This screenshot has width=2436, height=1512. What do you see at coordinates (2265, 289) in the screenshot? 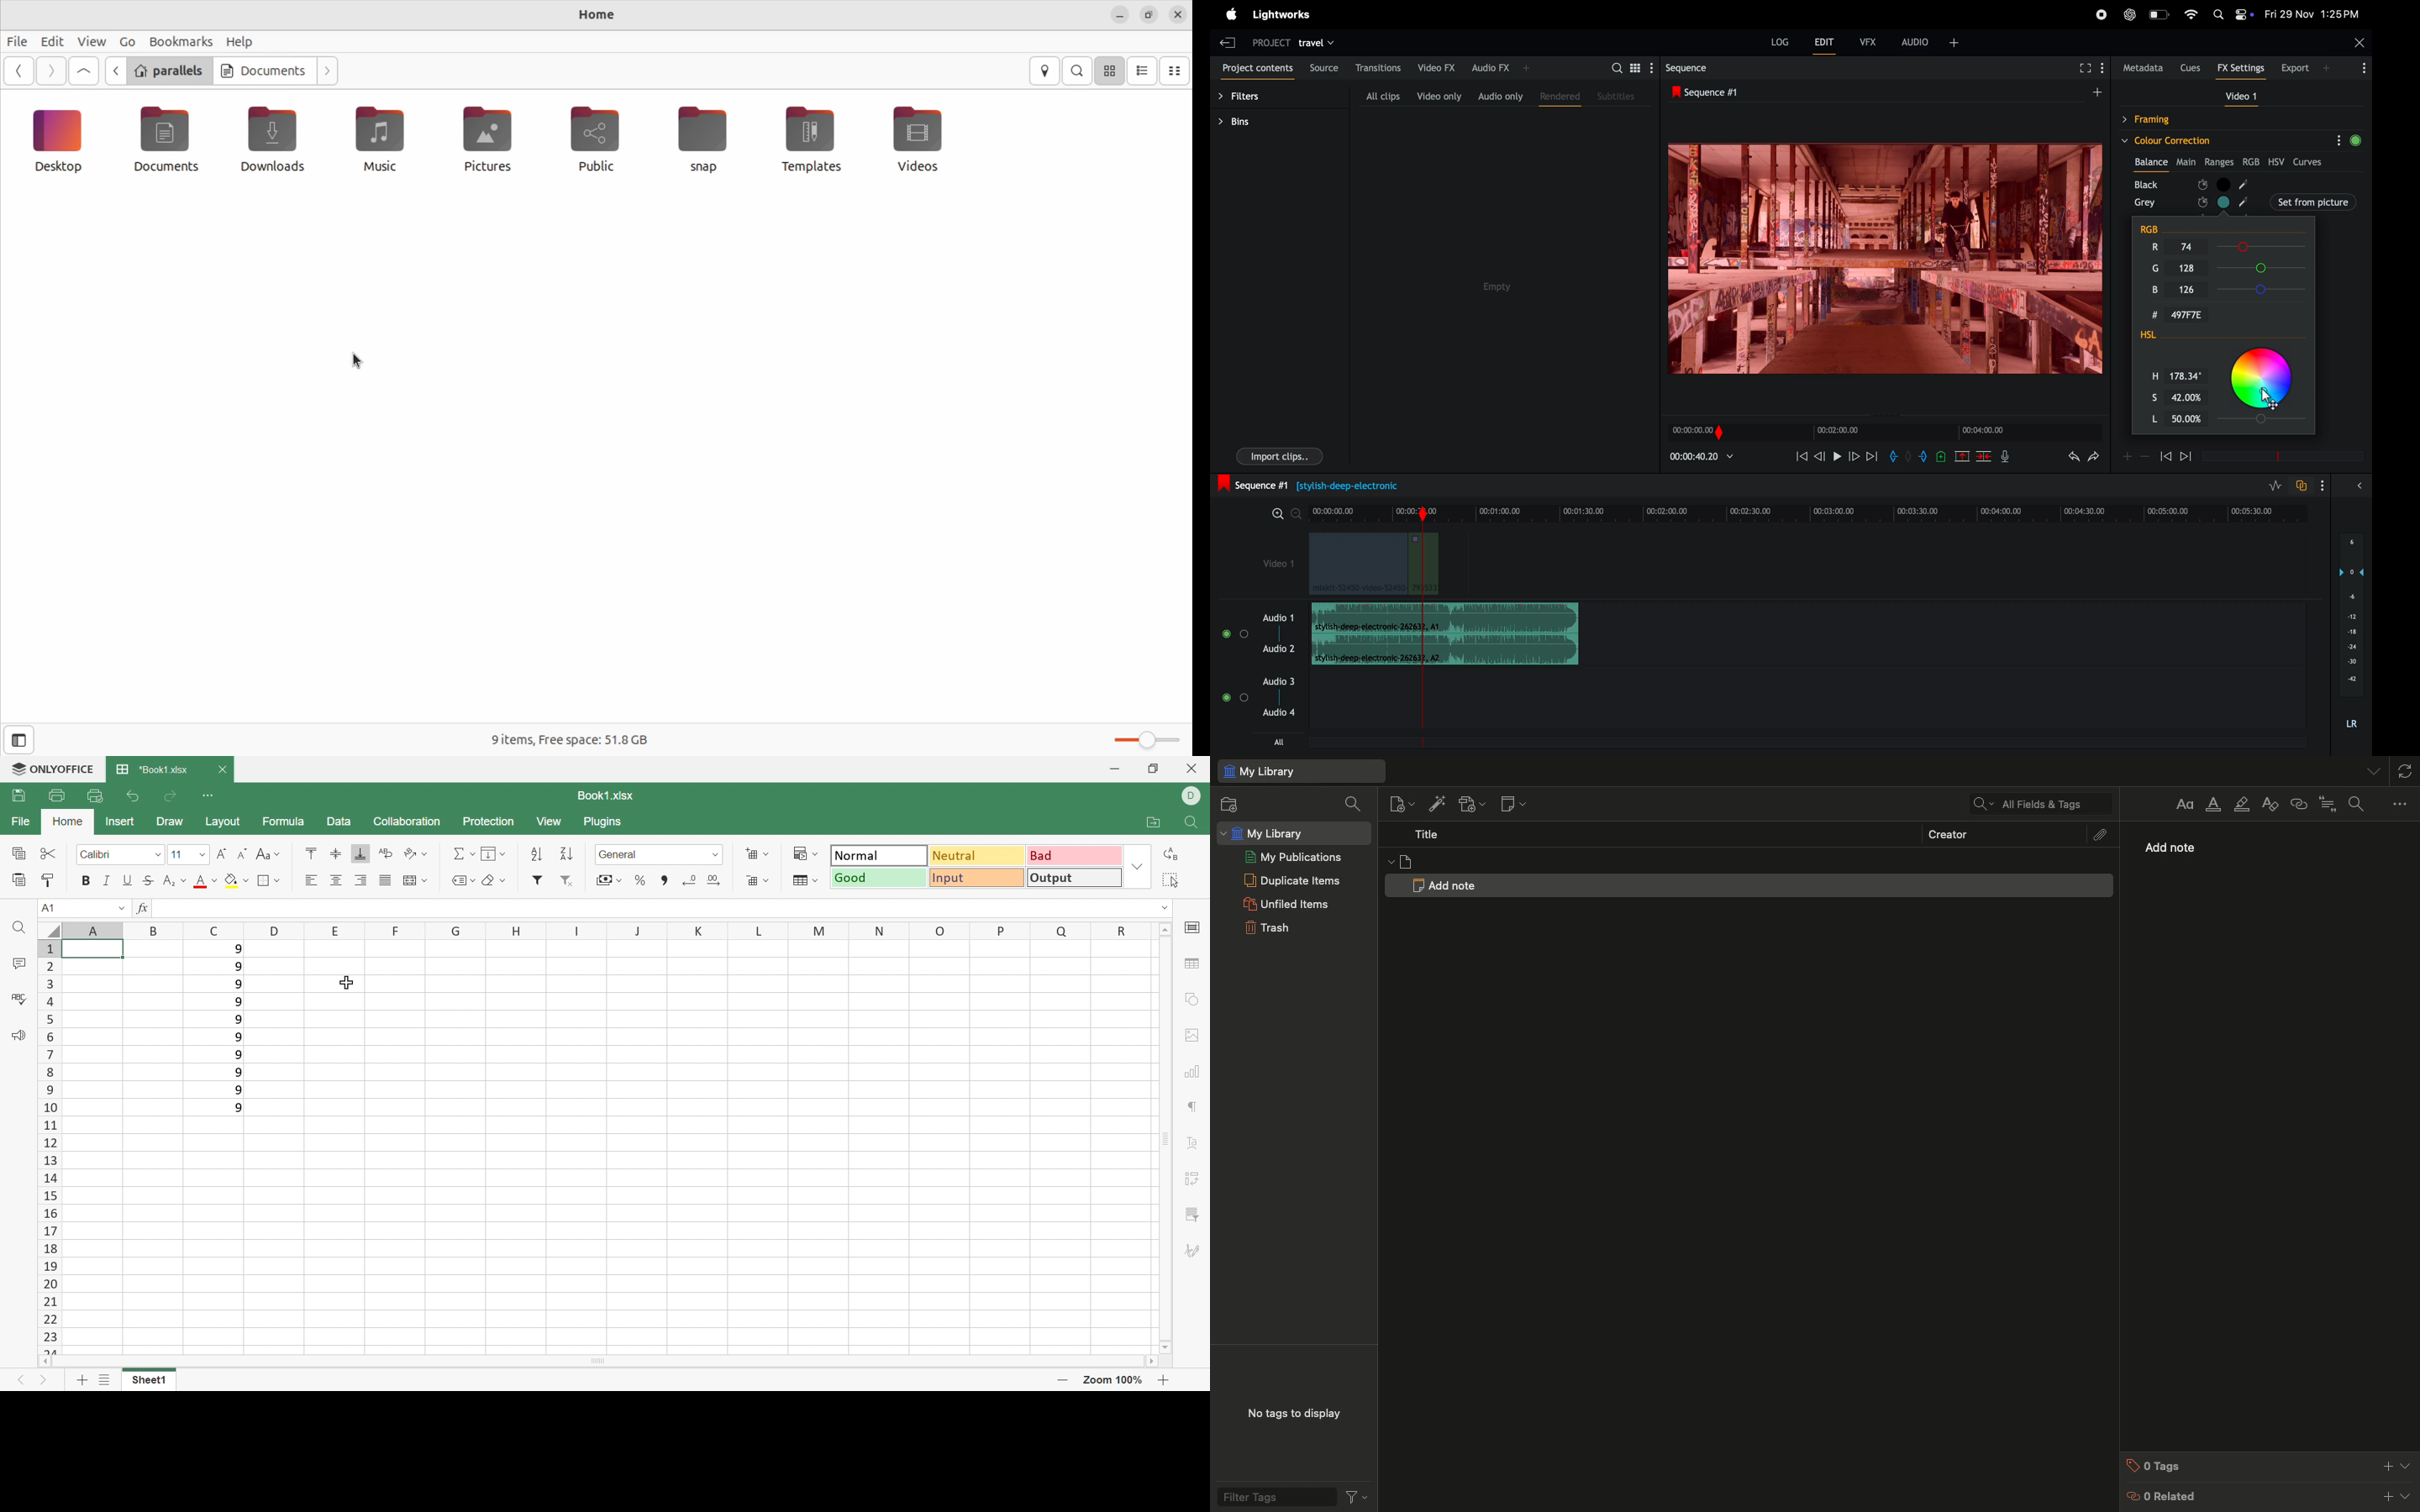
I see `B Slider` at bounding box center [2265, 289].